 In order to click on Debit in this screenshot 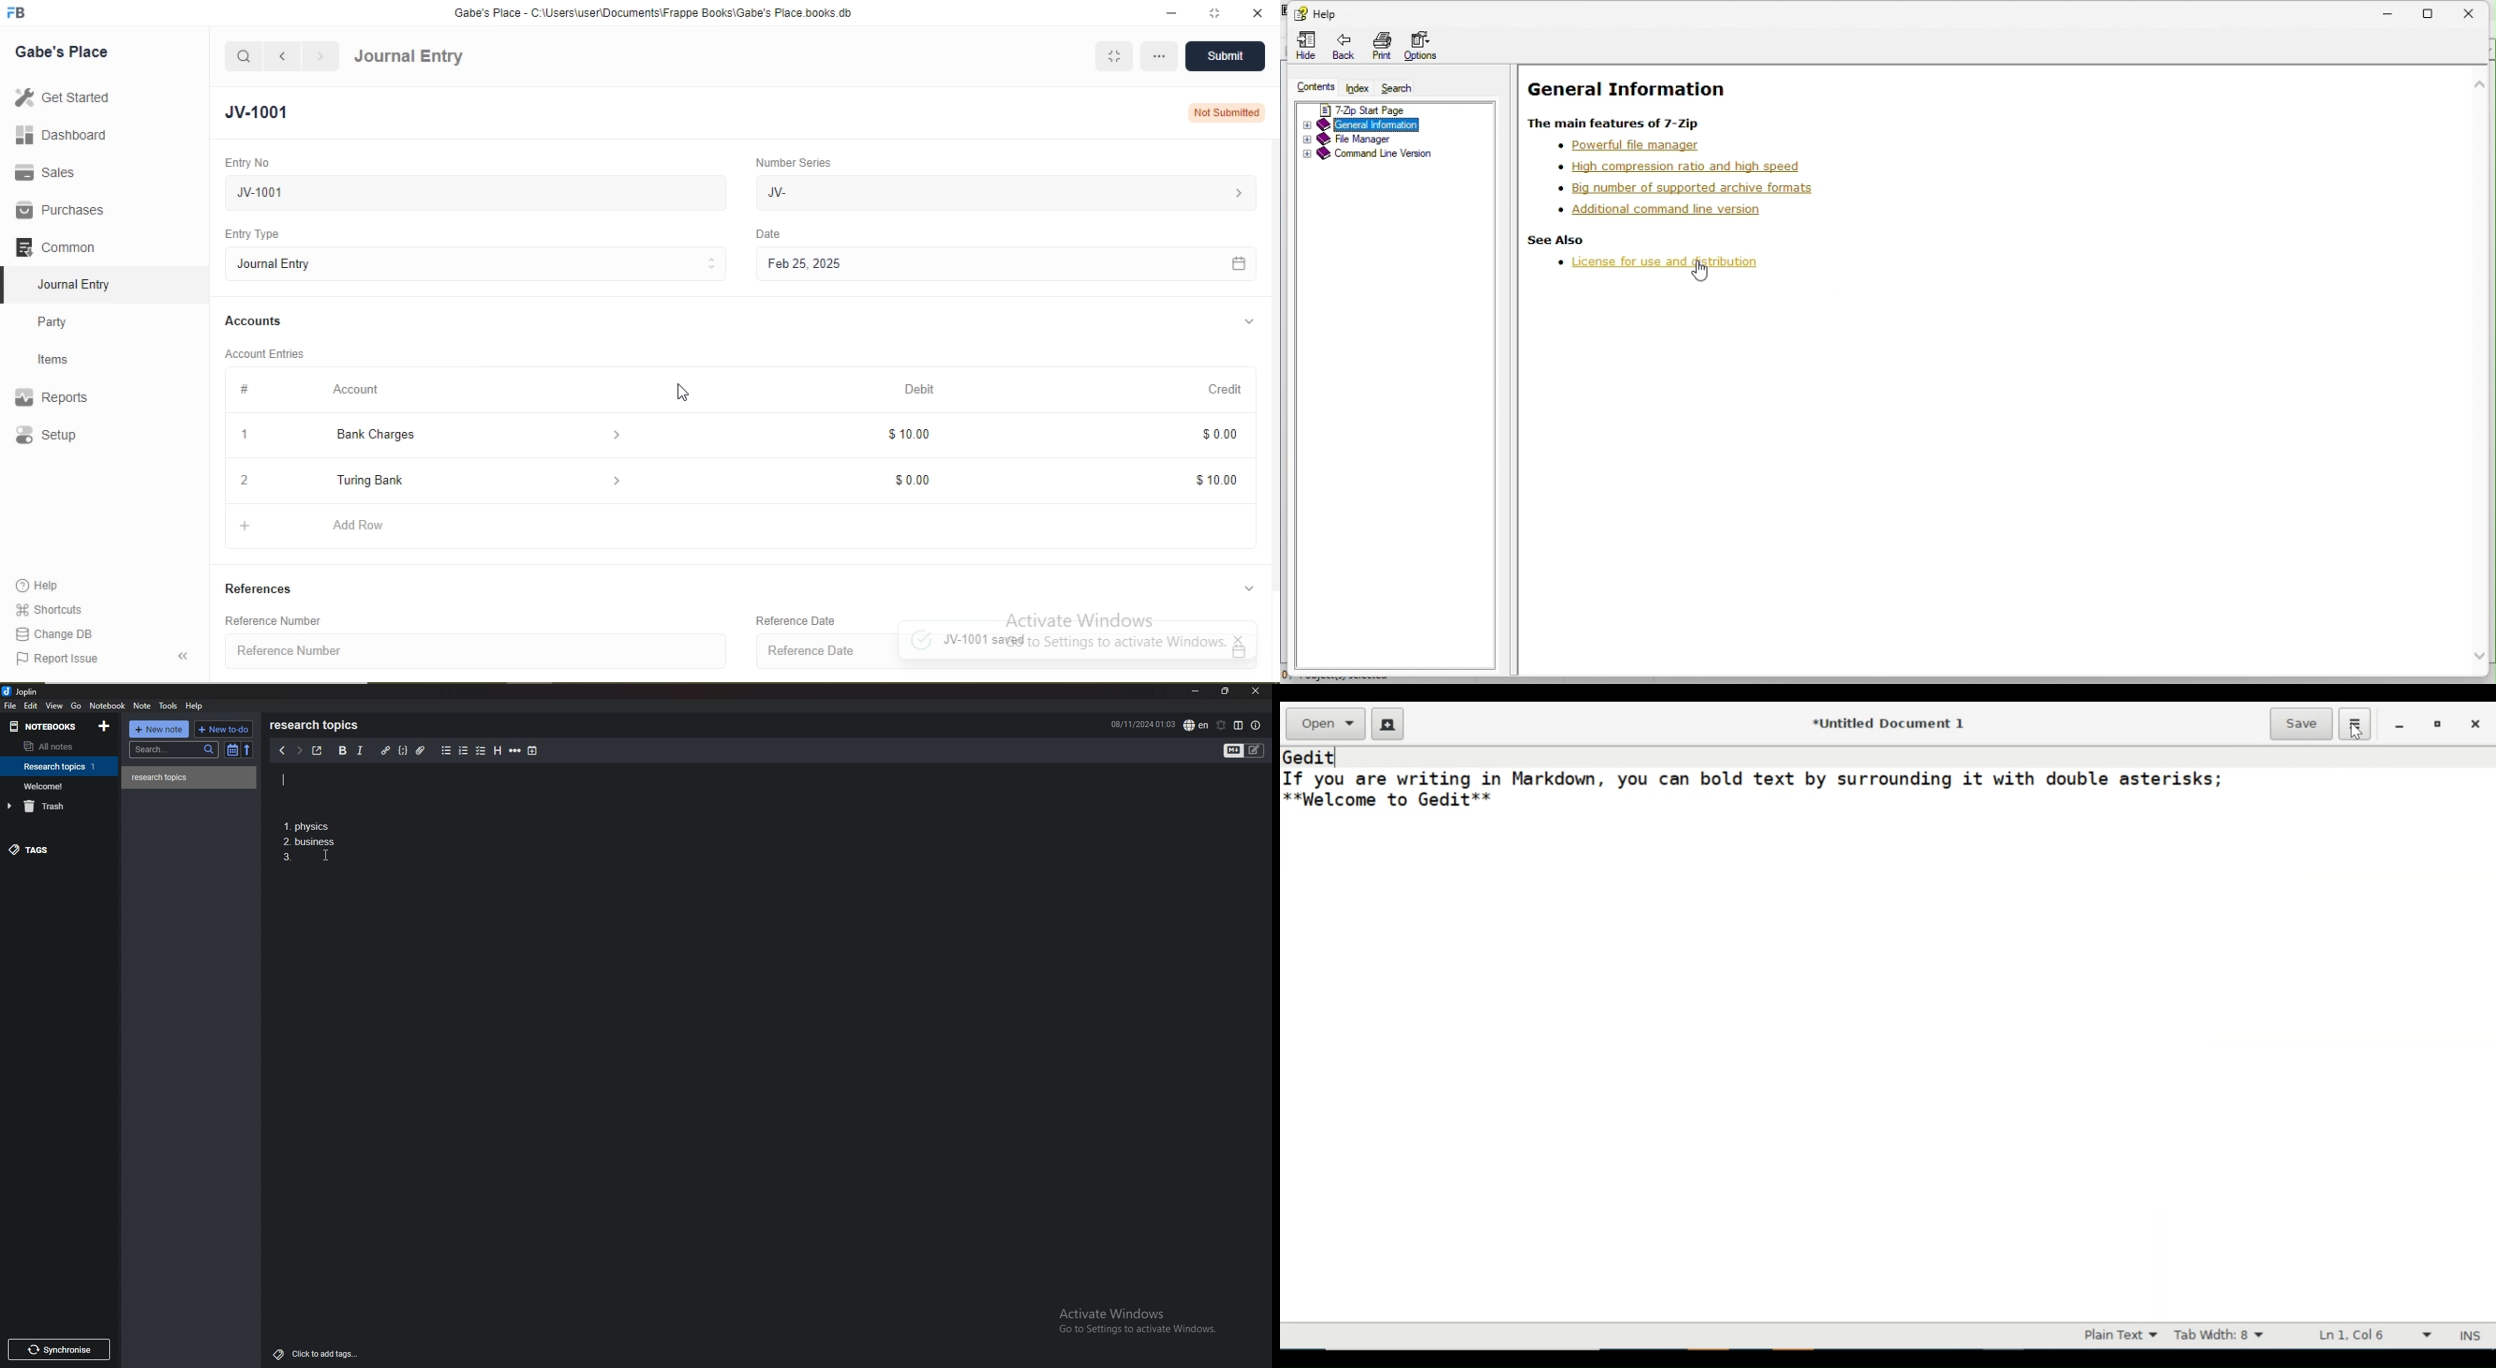, I will do `click(922, 390)`.